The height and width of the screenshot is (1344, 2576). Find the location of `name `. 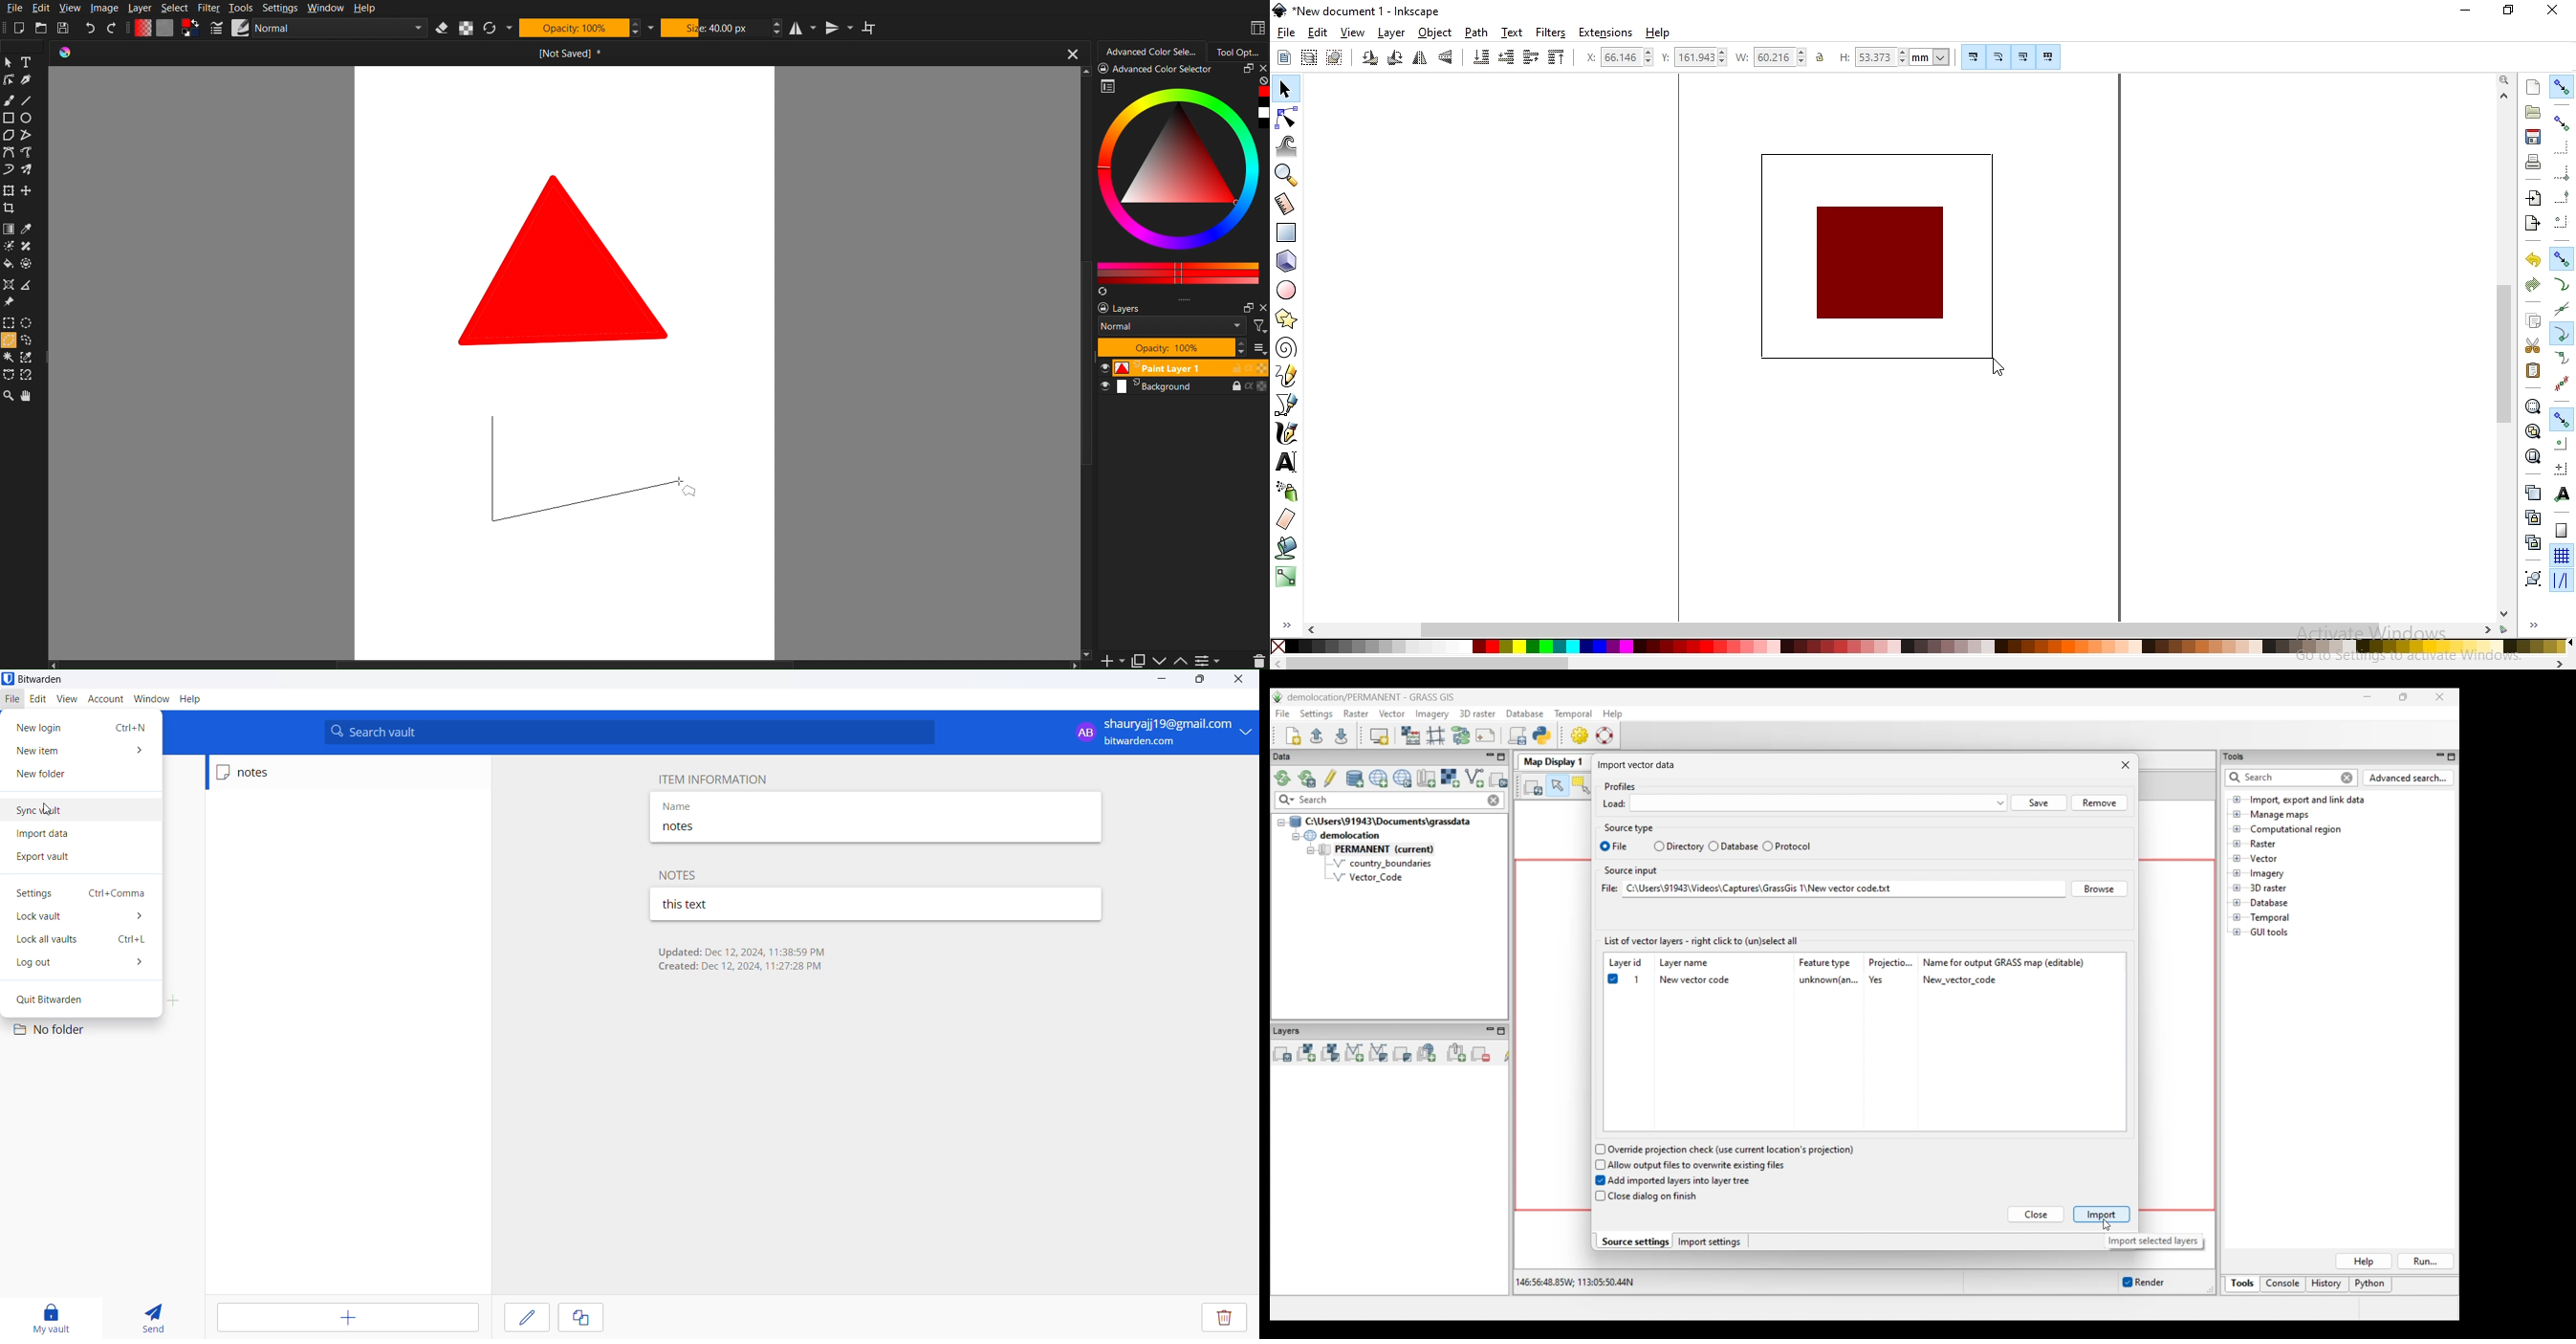

name  is located at coordinates (729, 804).